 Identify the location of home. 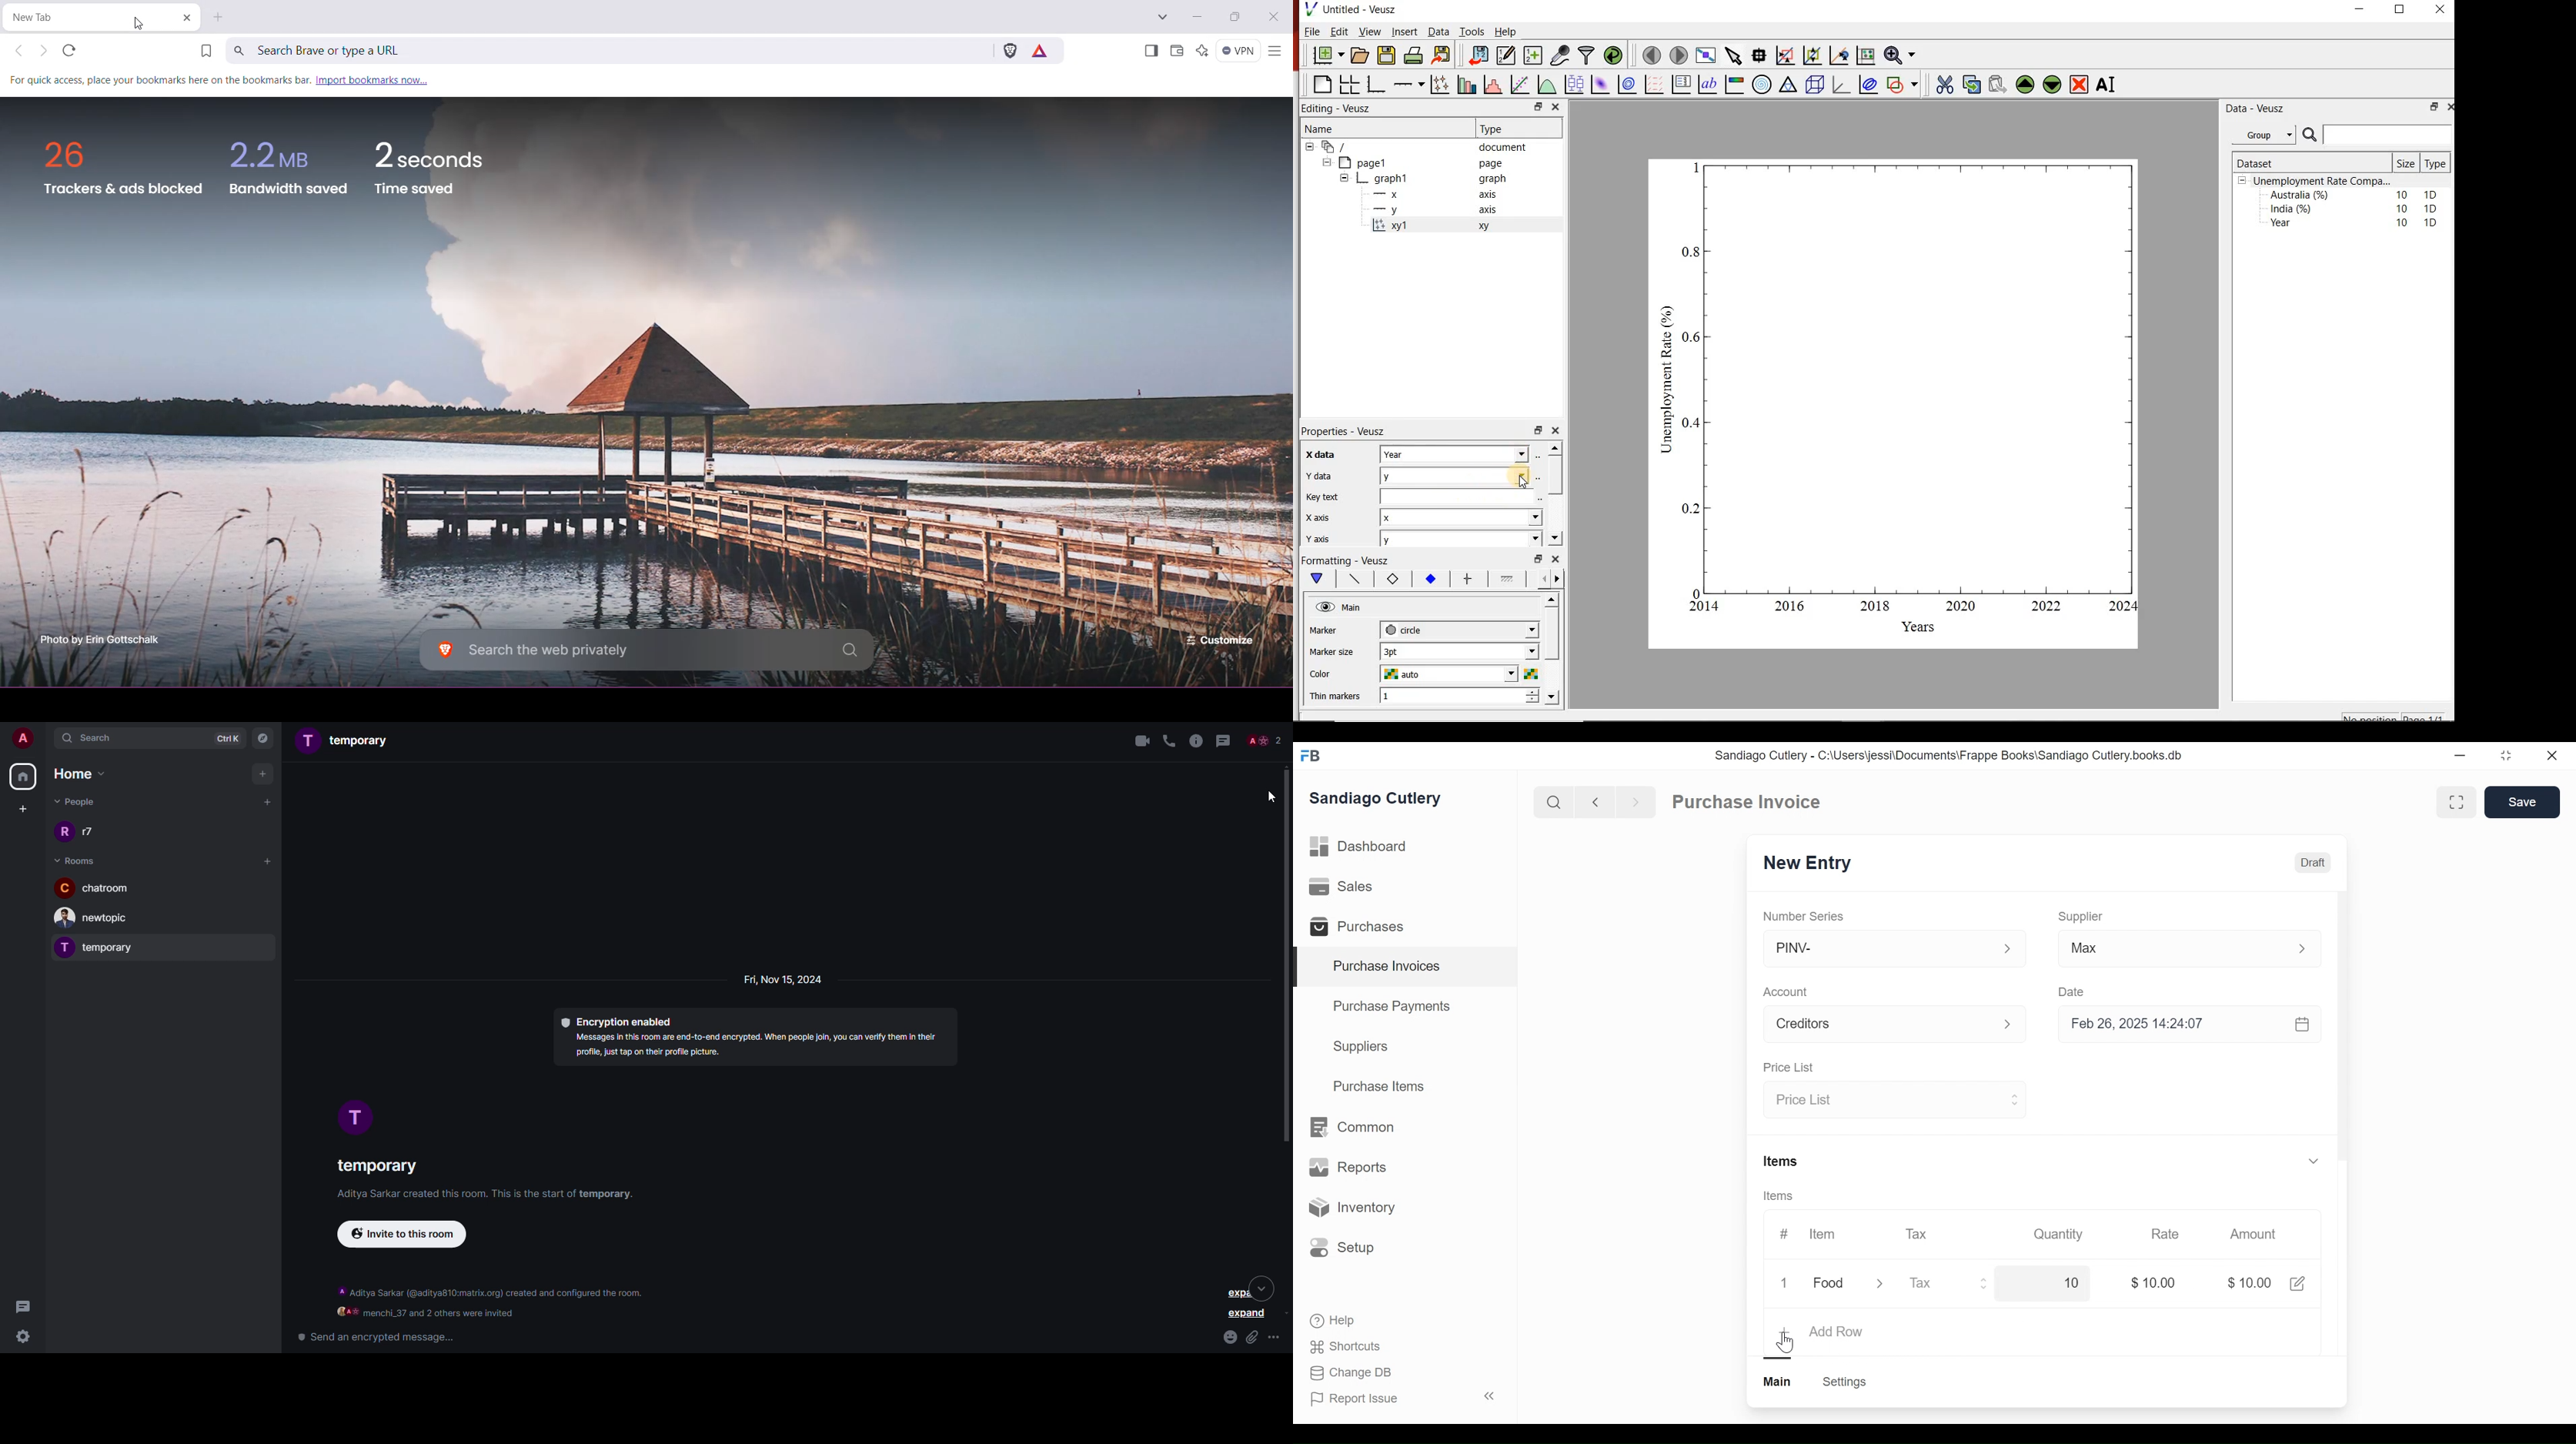
(83, 773).